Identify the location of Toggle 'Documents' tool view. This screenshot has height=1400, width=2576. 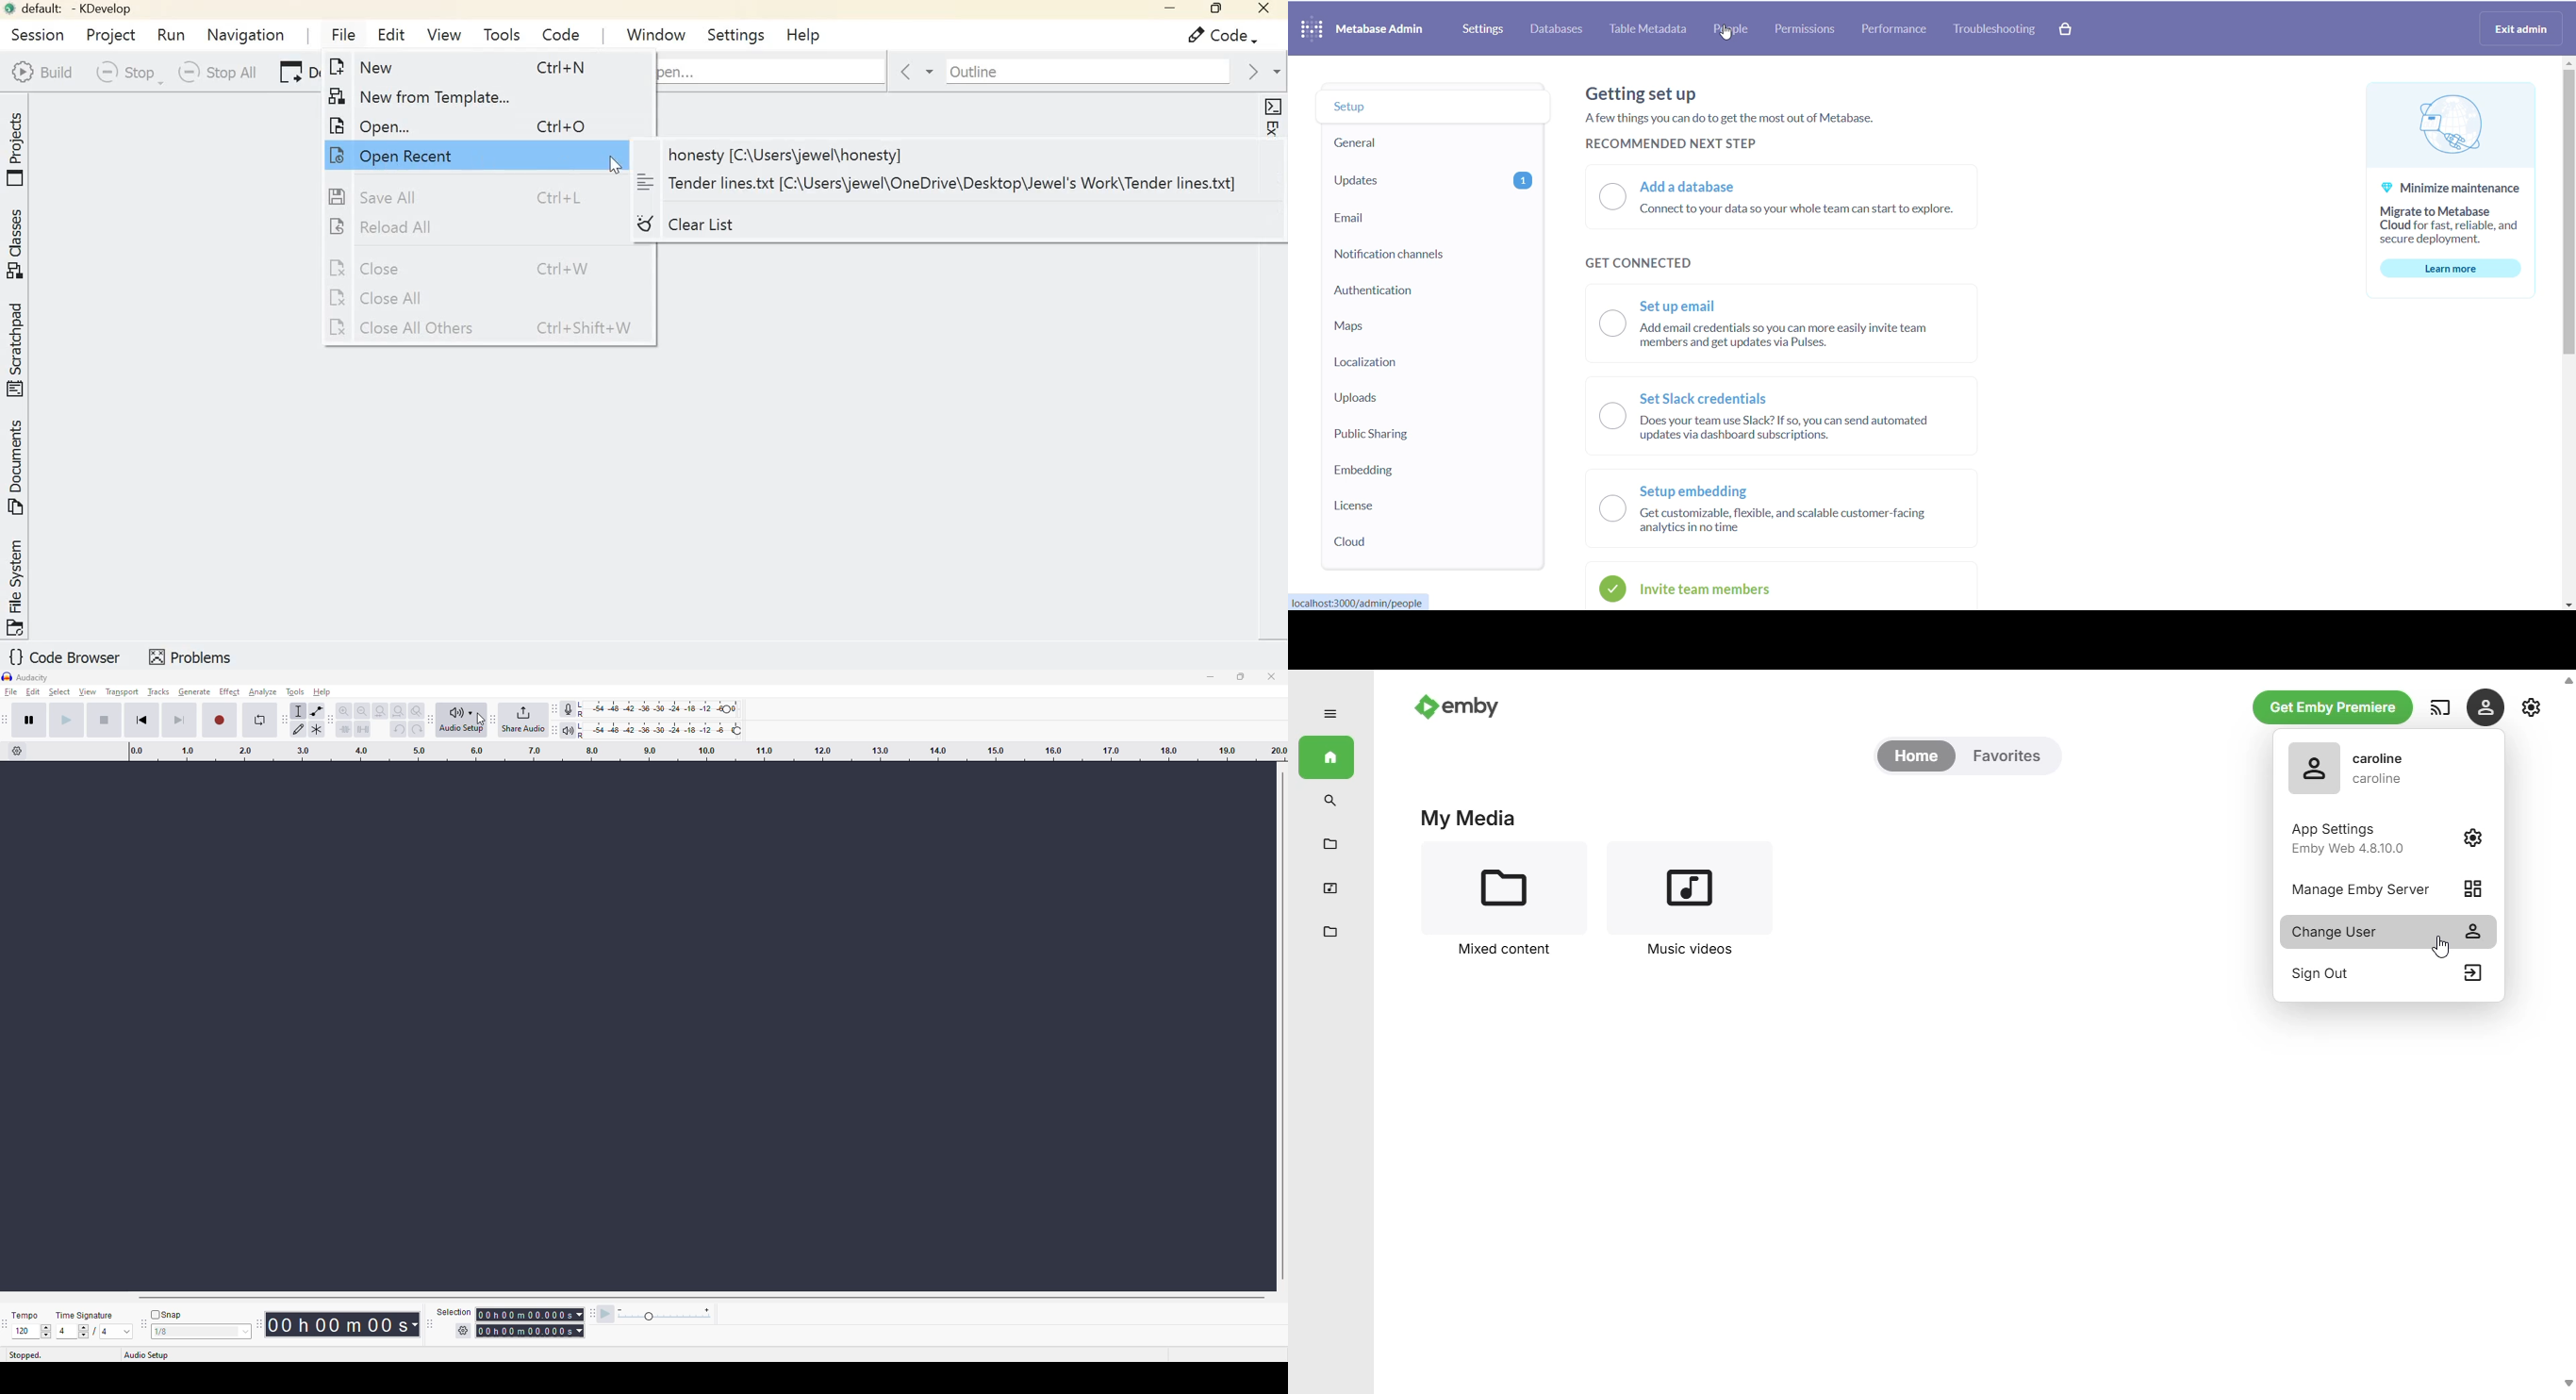
(18, 468).